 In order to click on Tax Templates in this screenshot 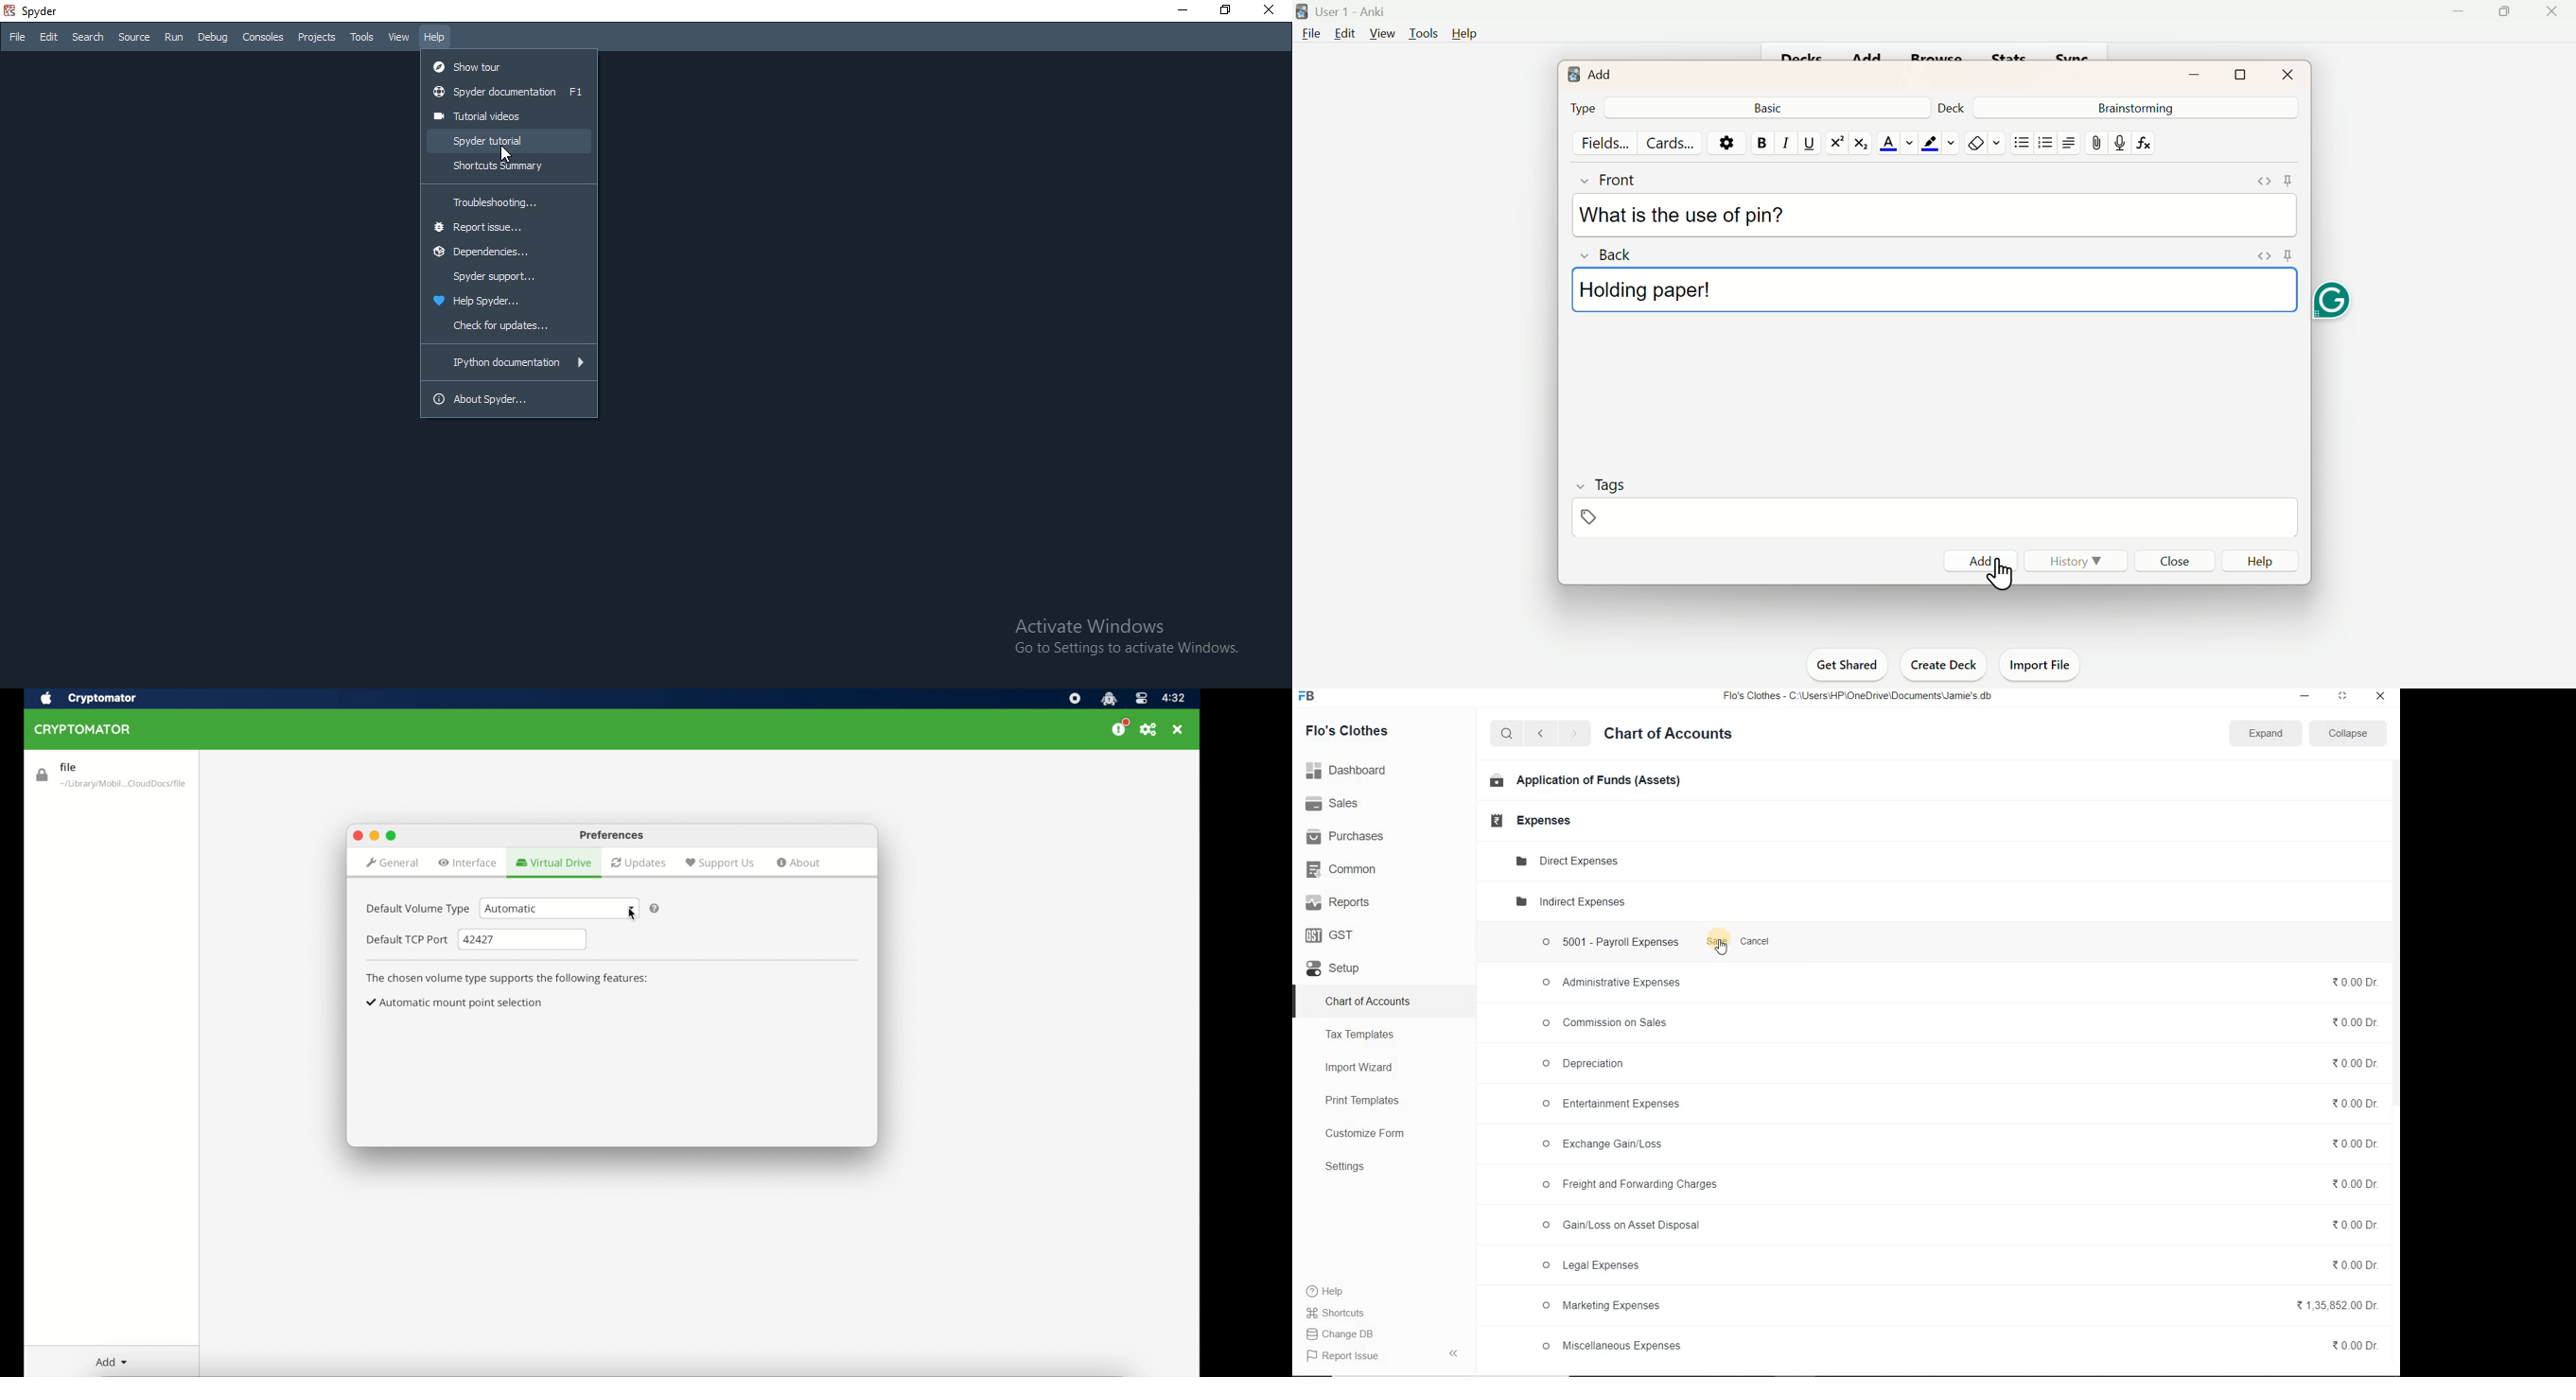, I will do `click(1360, 1034)`.